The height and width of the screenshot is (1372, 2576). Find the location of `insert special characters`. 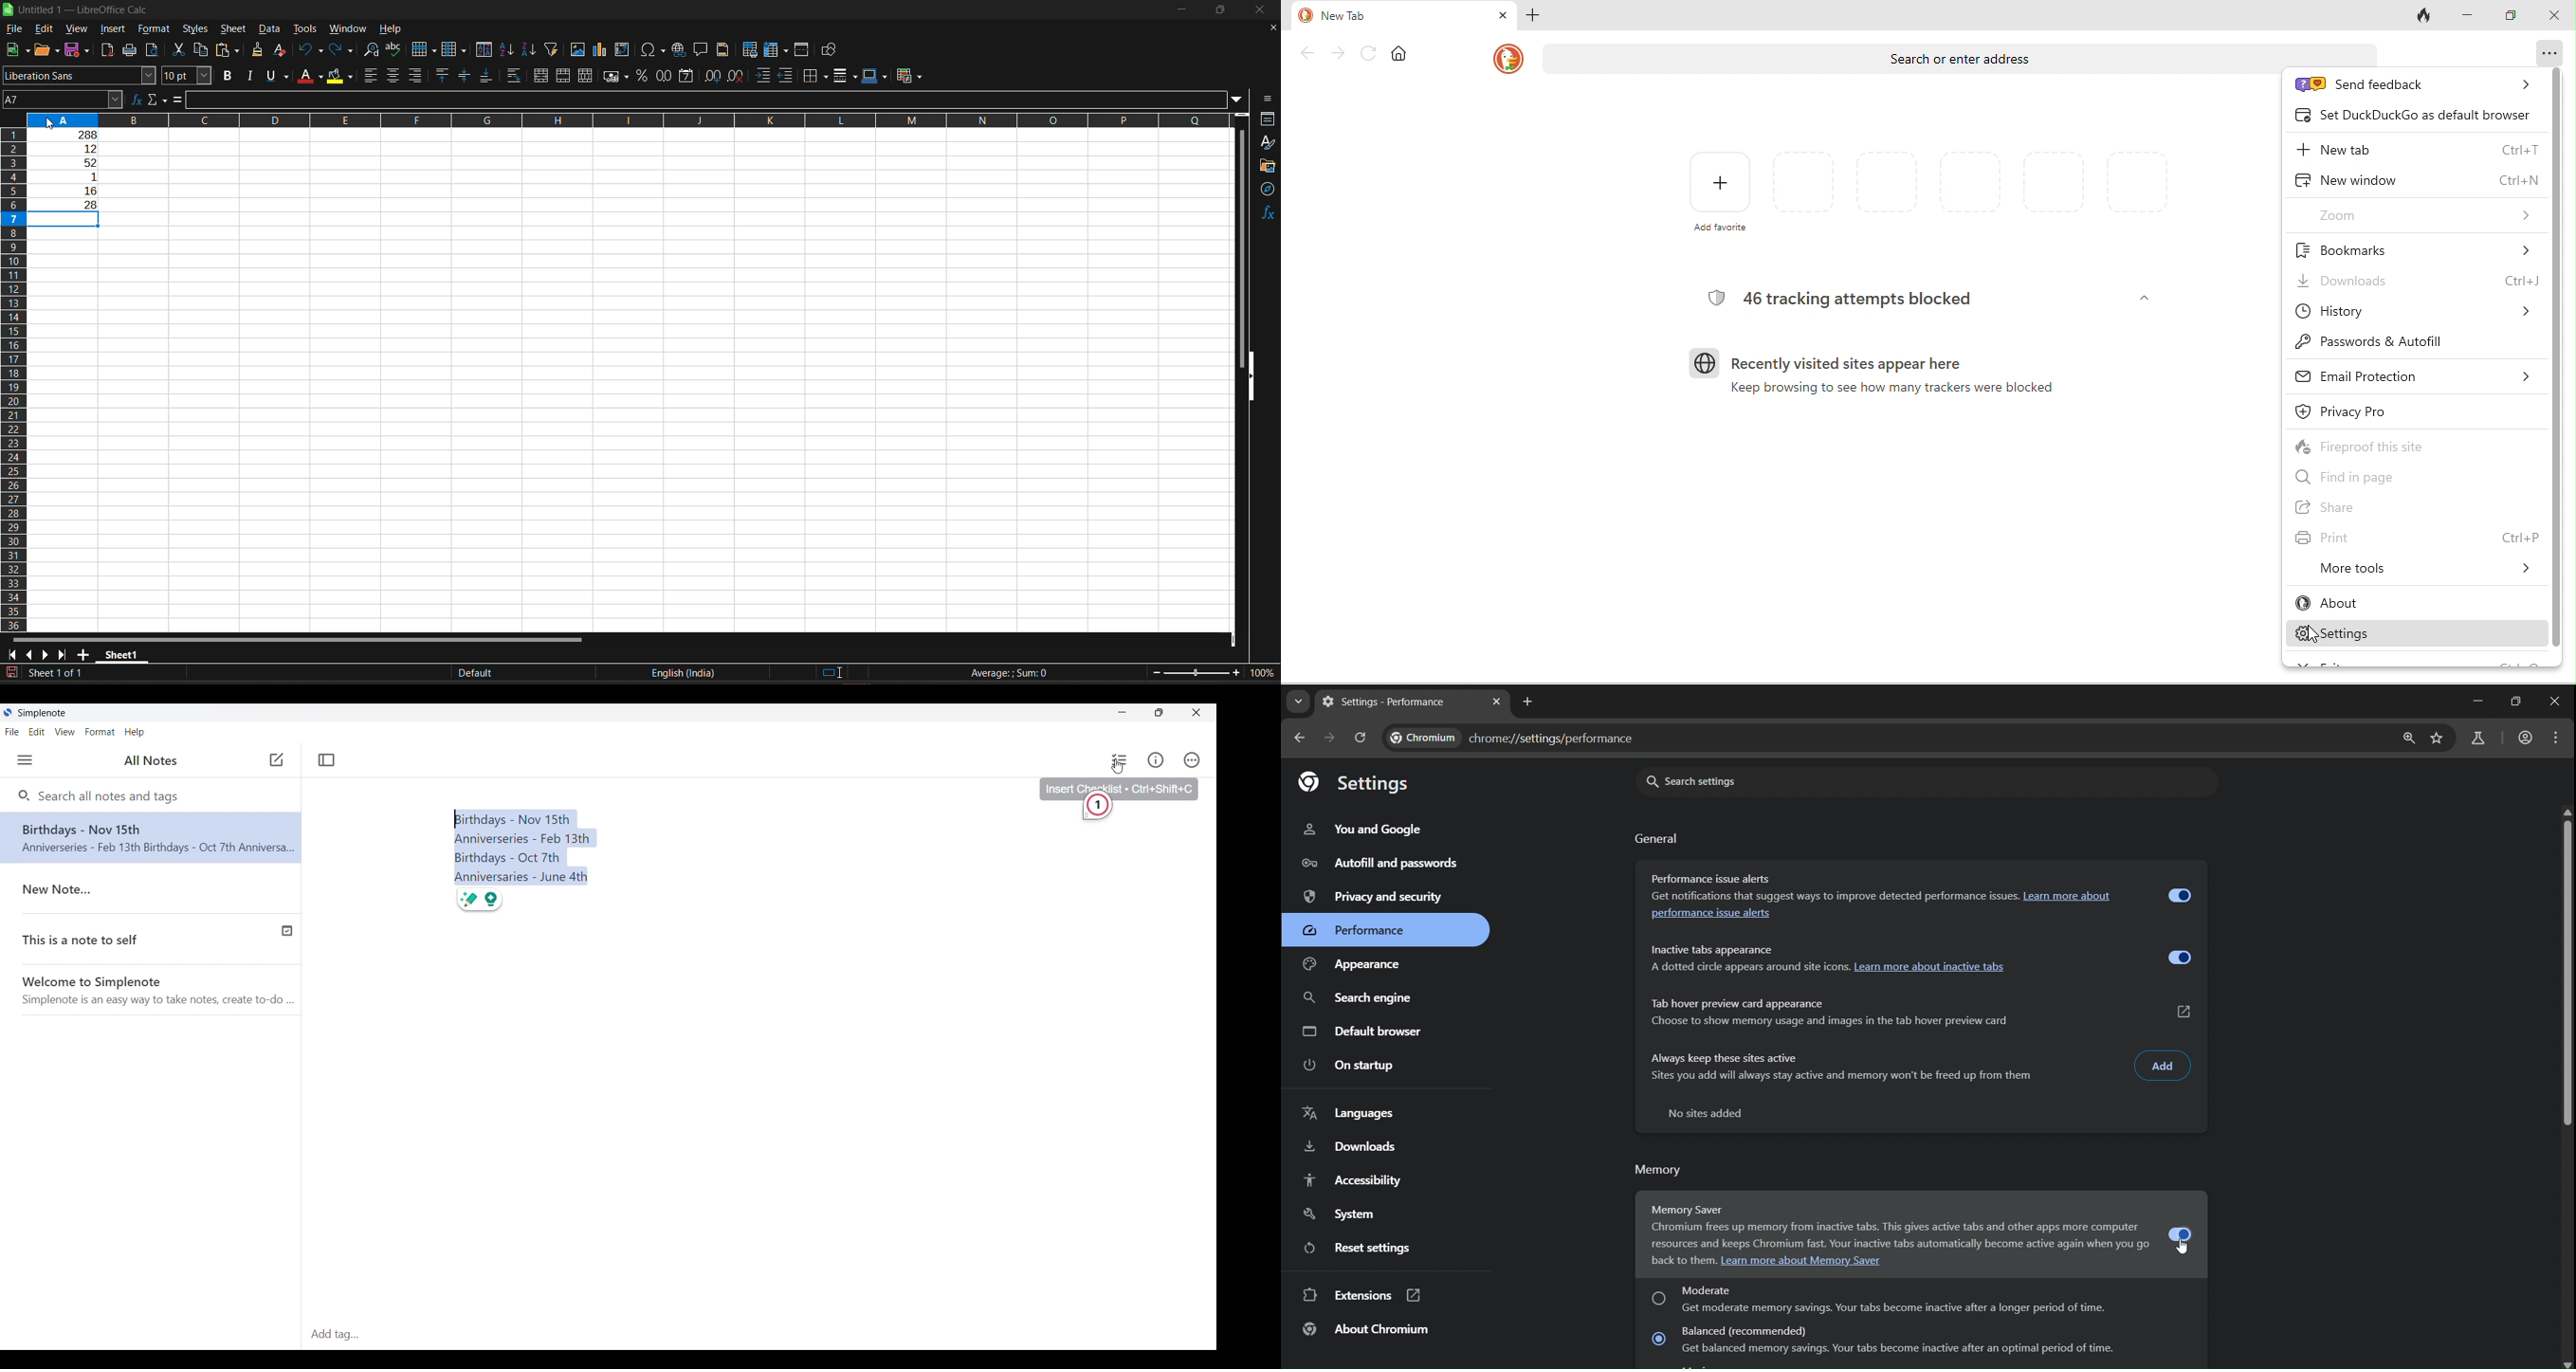

insert special characters is located at coordinates (652, 49).